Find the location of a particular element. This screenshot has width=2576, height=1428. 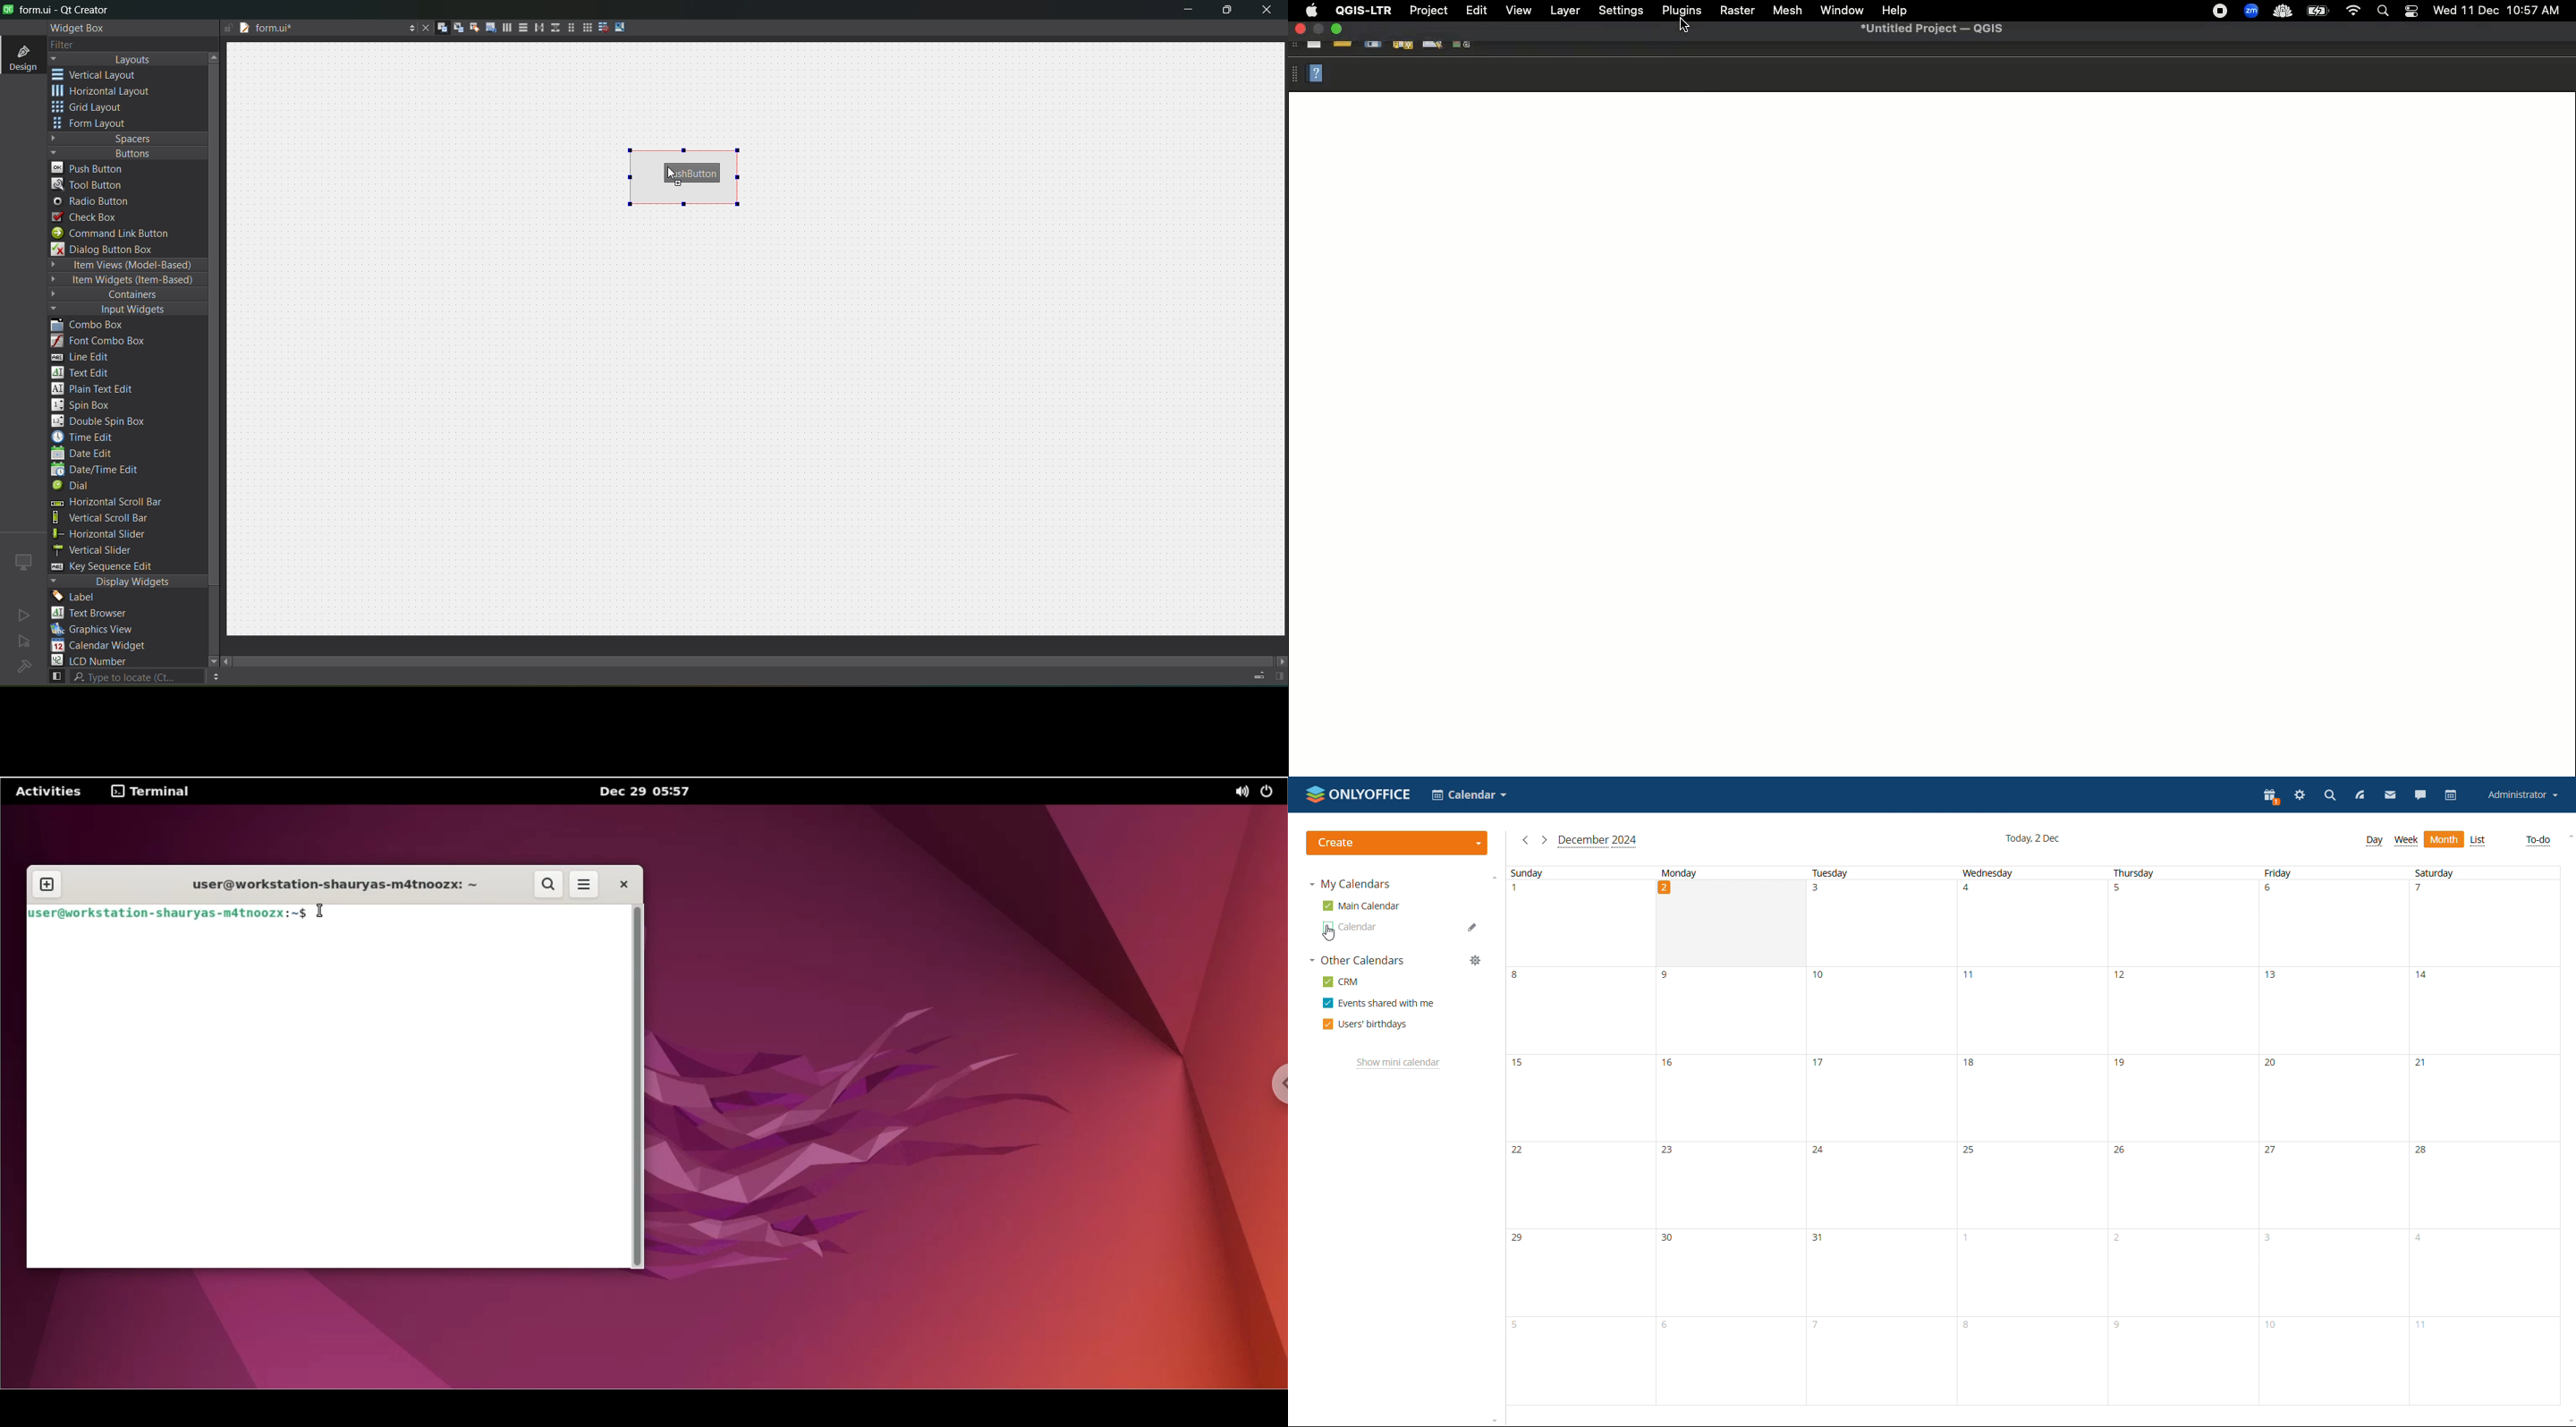

current month is located at coordinates (1598, 840).